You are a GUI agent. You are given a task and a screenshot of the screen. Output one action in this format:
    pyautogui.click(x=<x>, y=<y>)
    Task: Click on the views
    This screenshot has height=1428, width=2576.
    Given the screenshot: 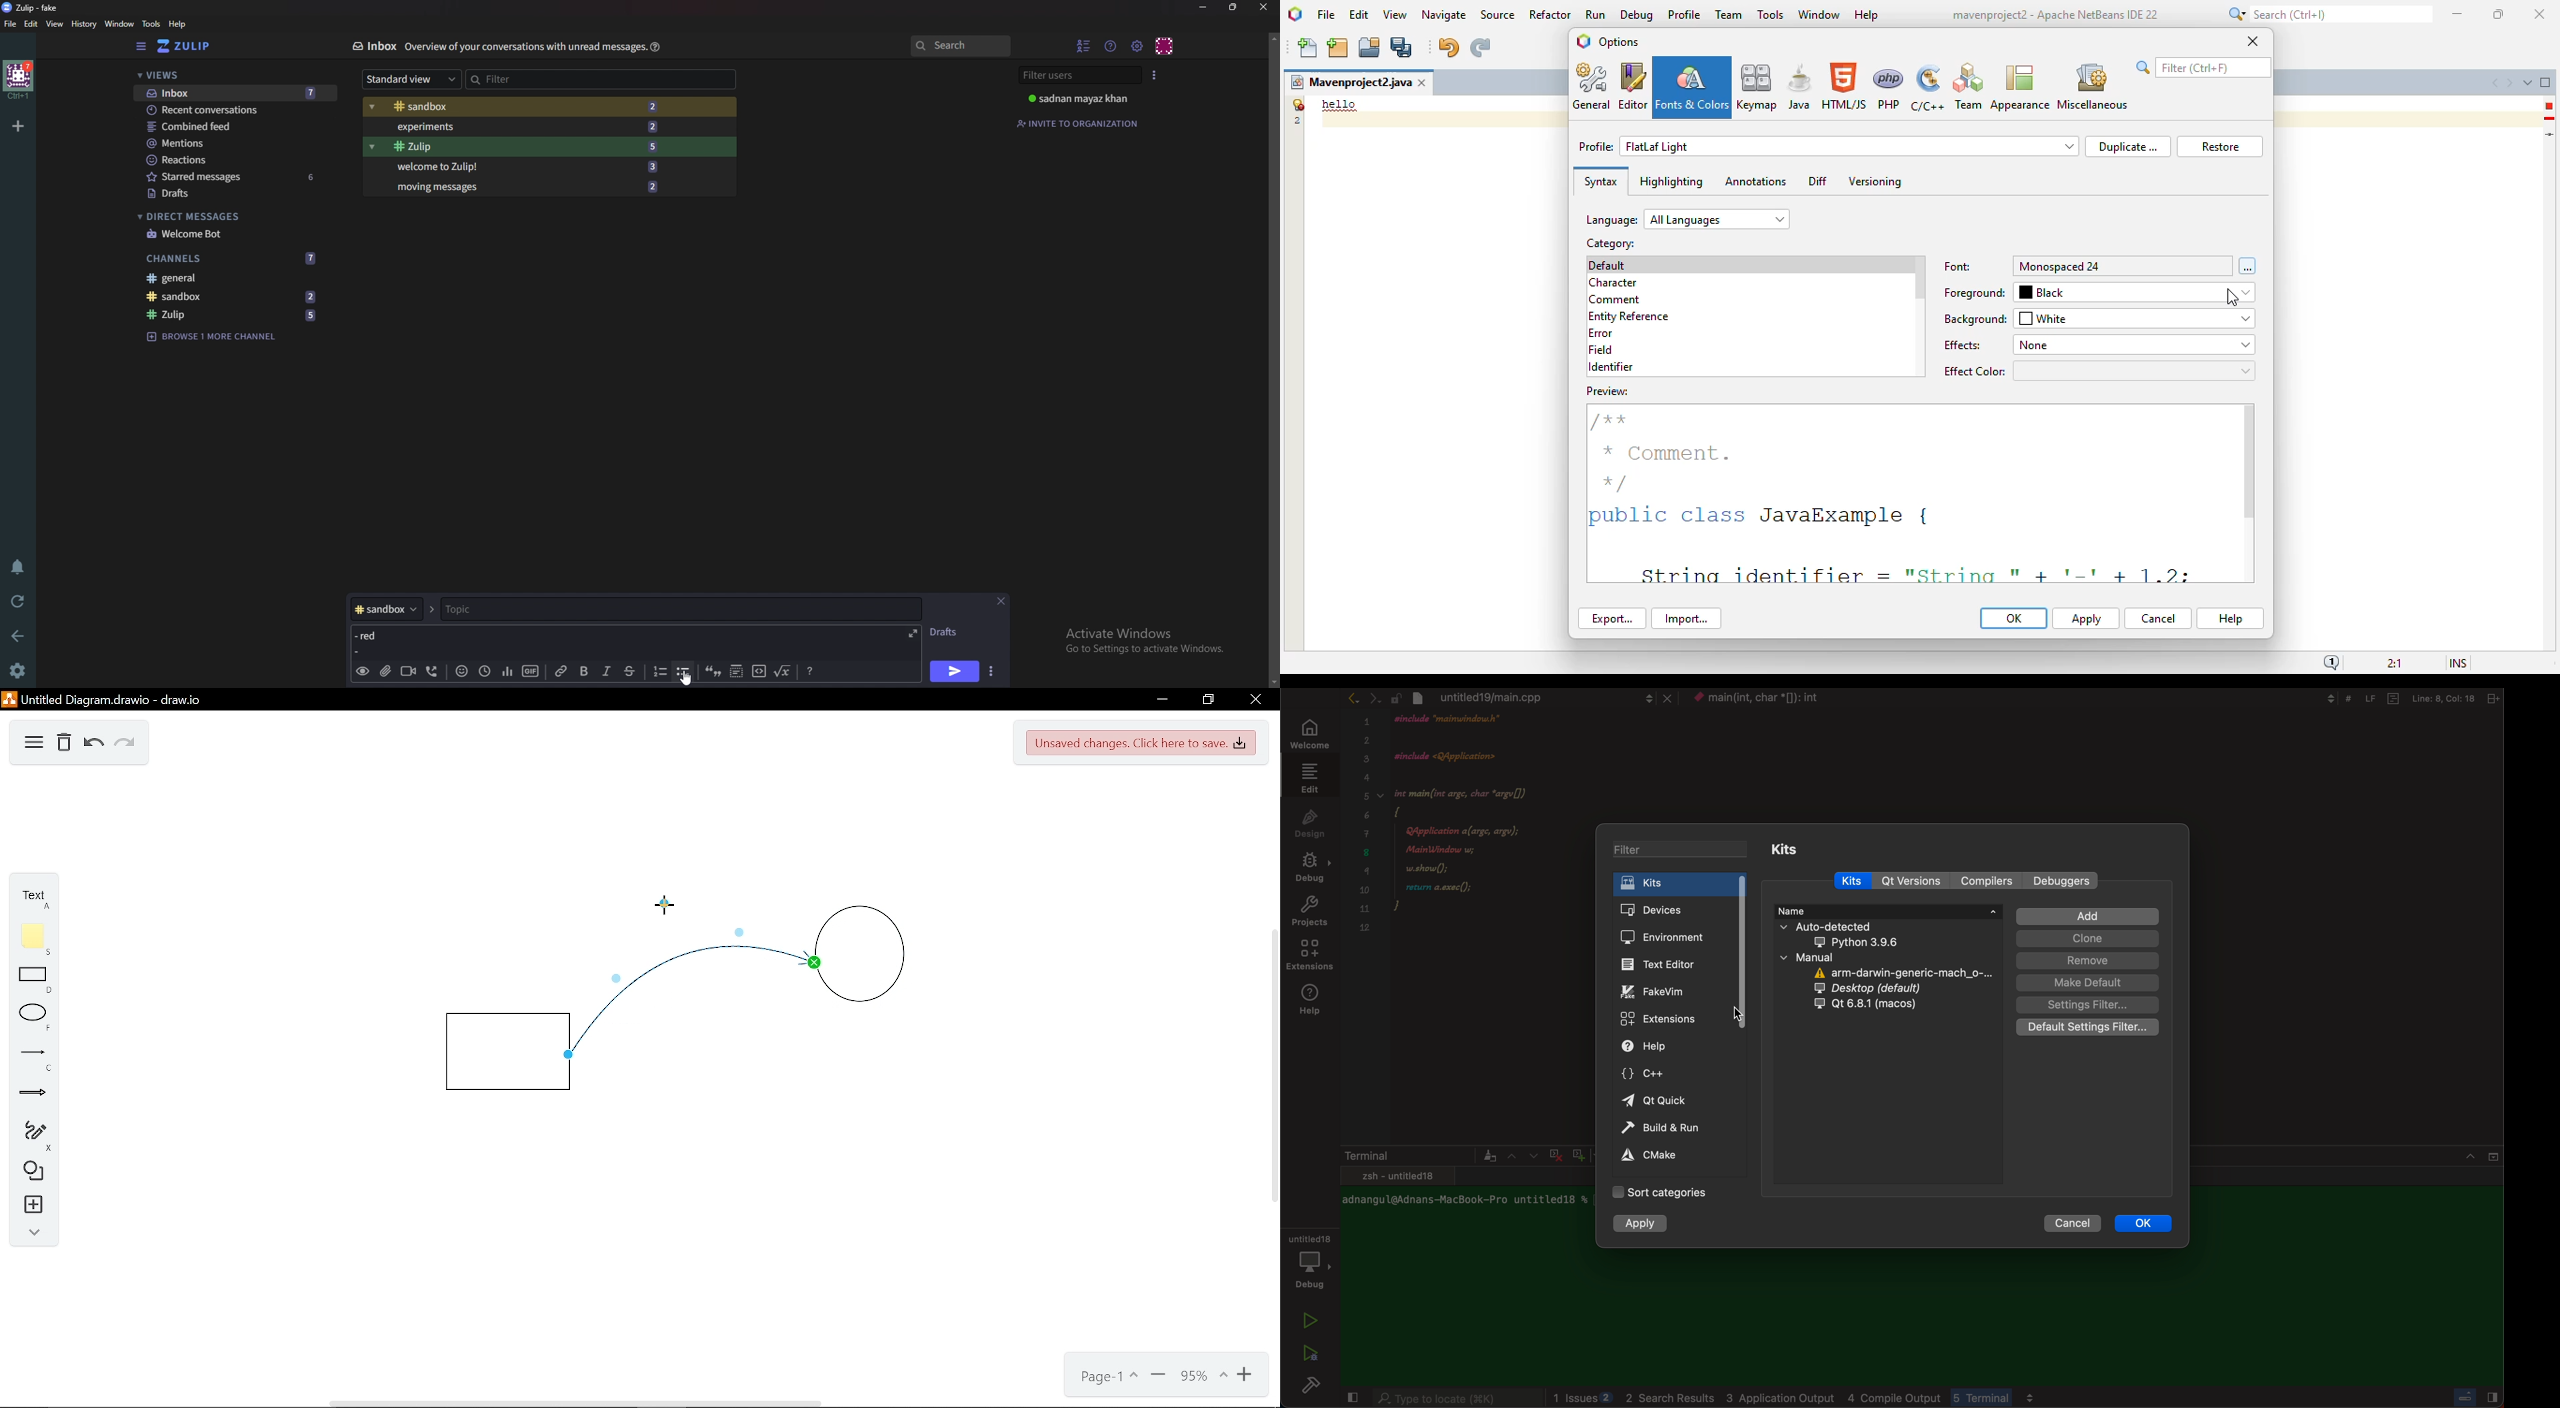 What is the action you would take?
    pyautogui.click(x=235, y=76)
    